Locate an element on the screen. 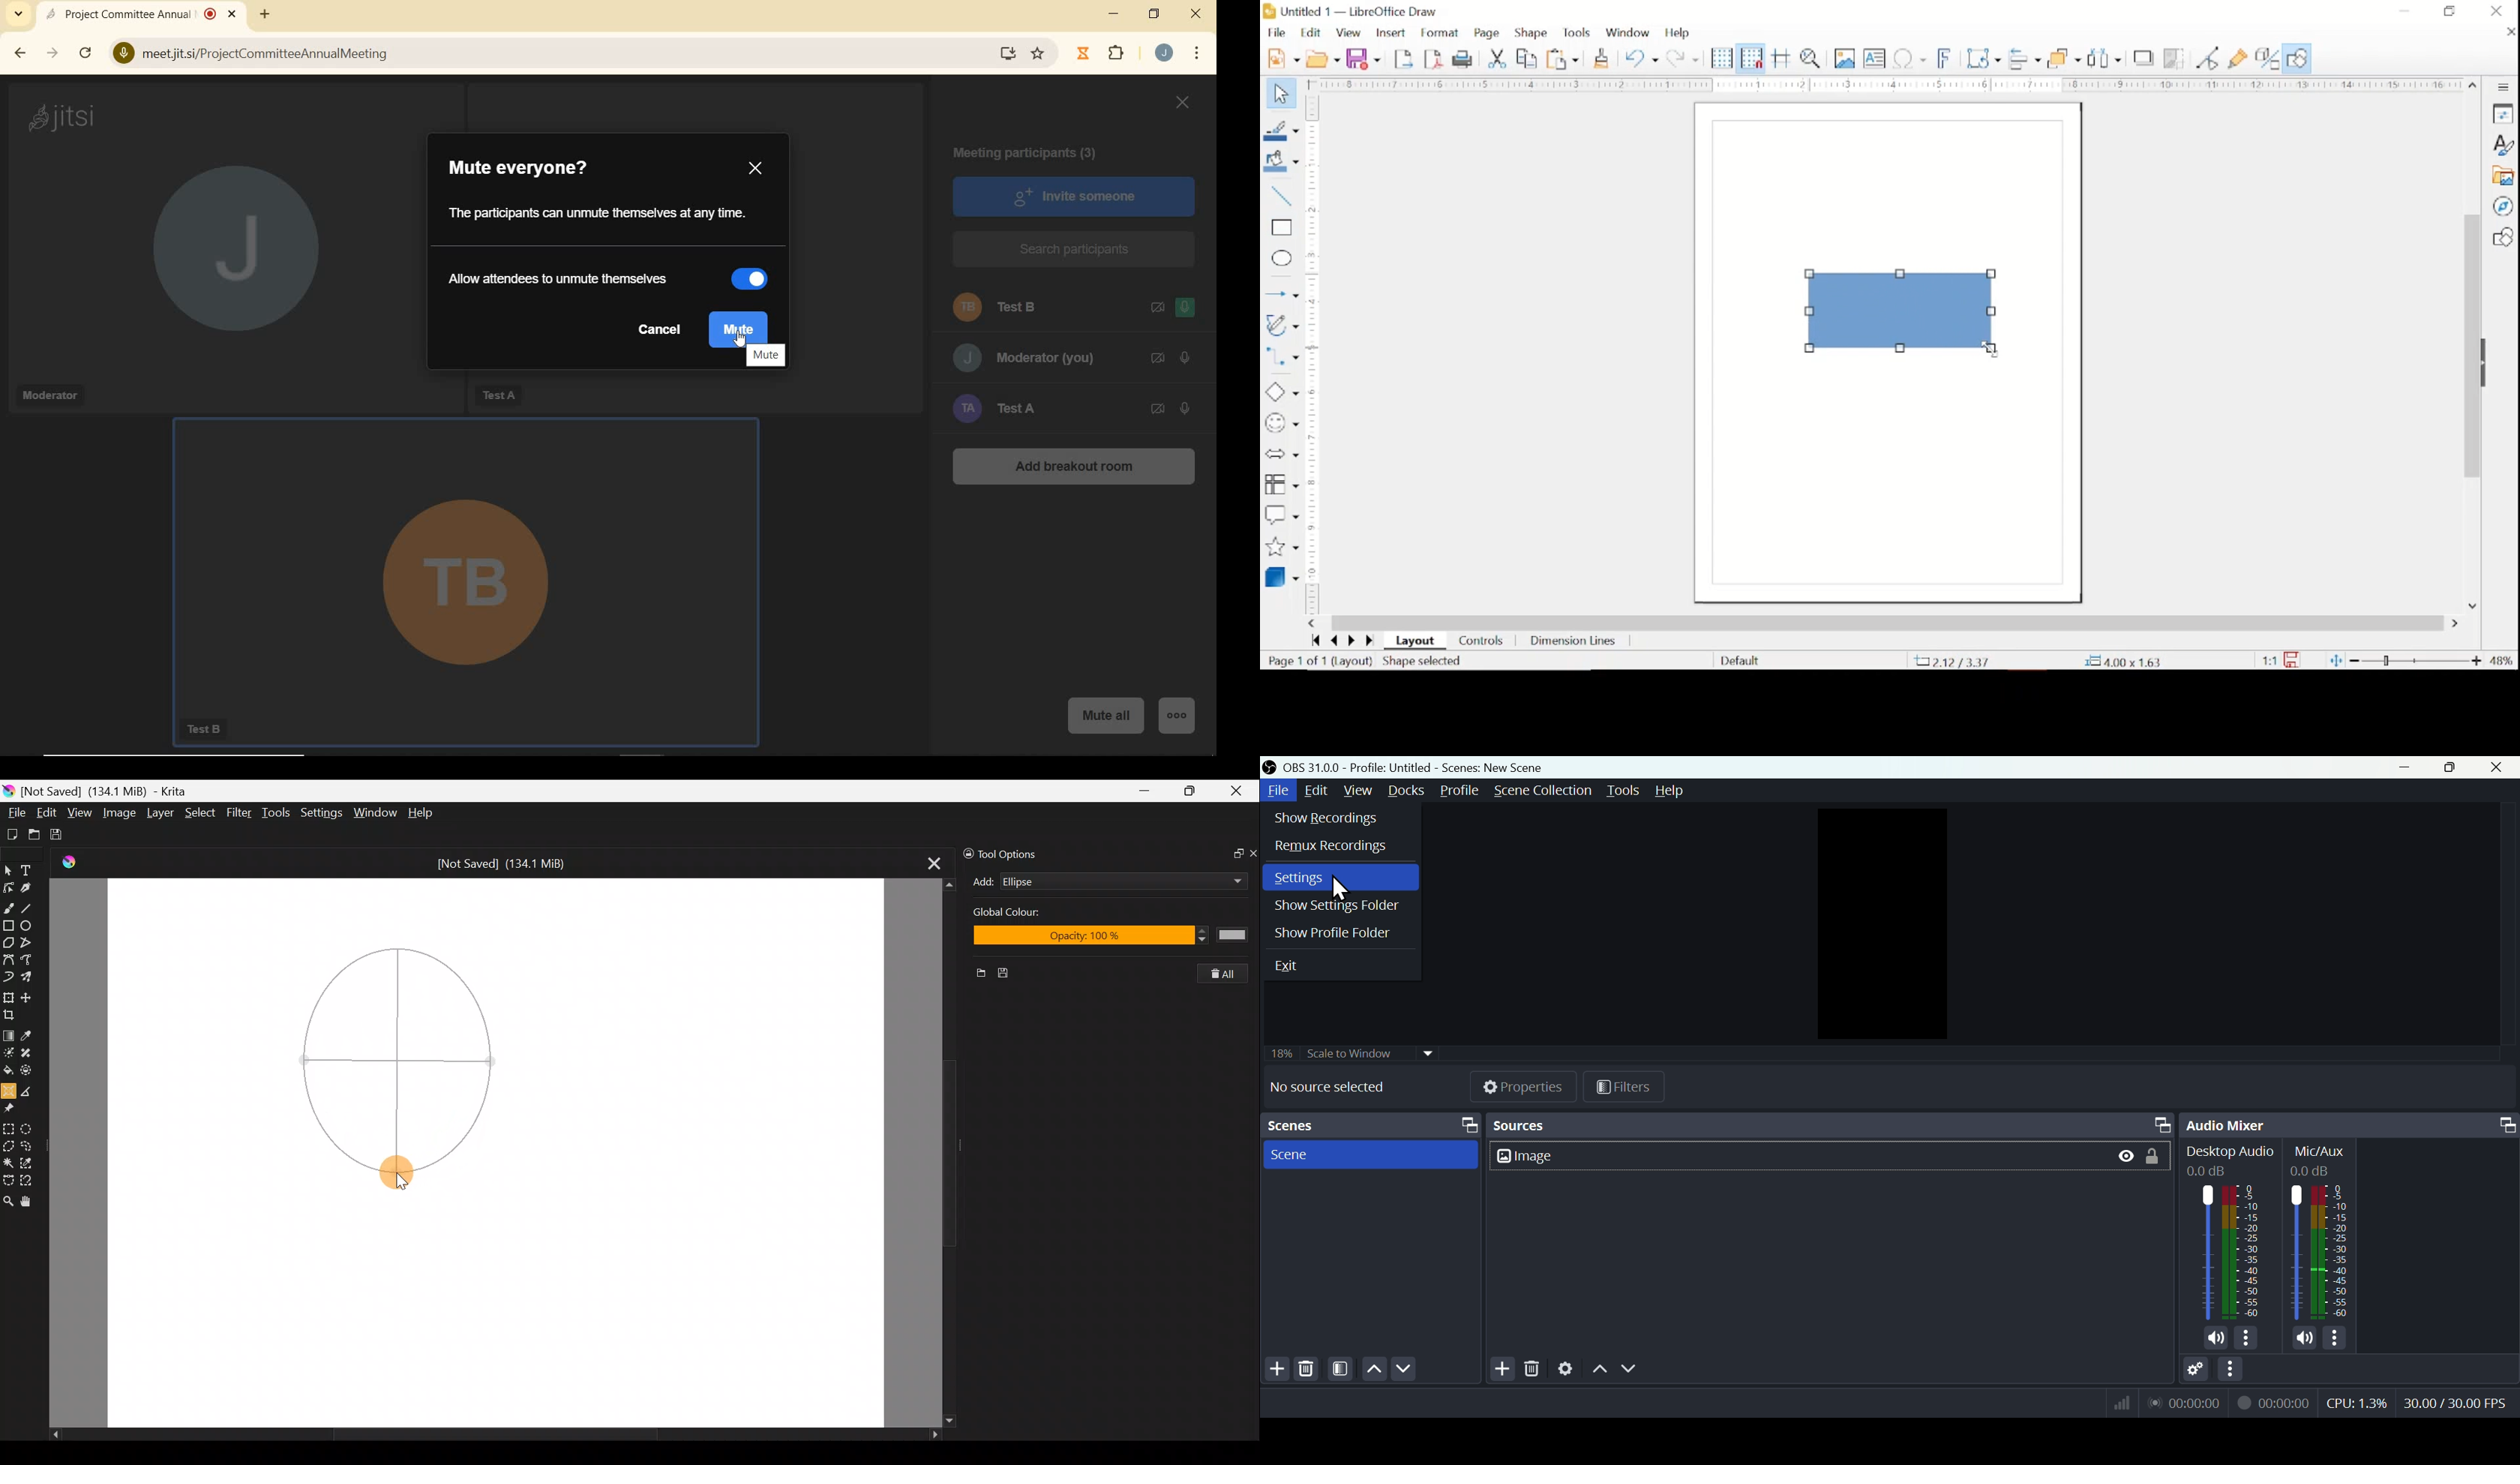 Image resolution: width=2520 pixels, height=1484 pixels. next is located at coordinates (1350, 640).